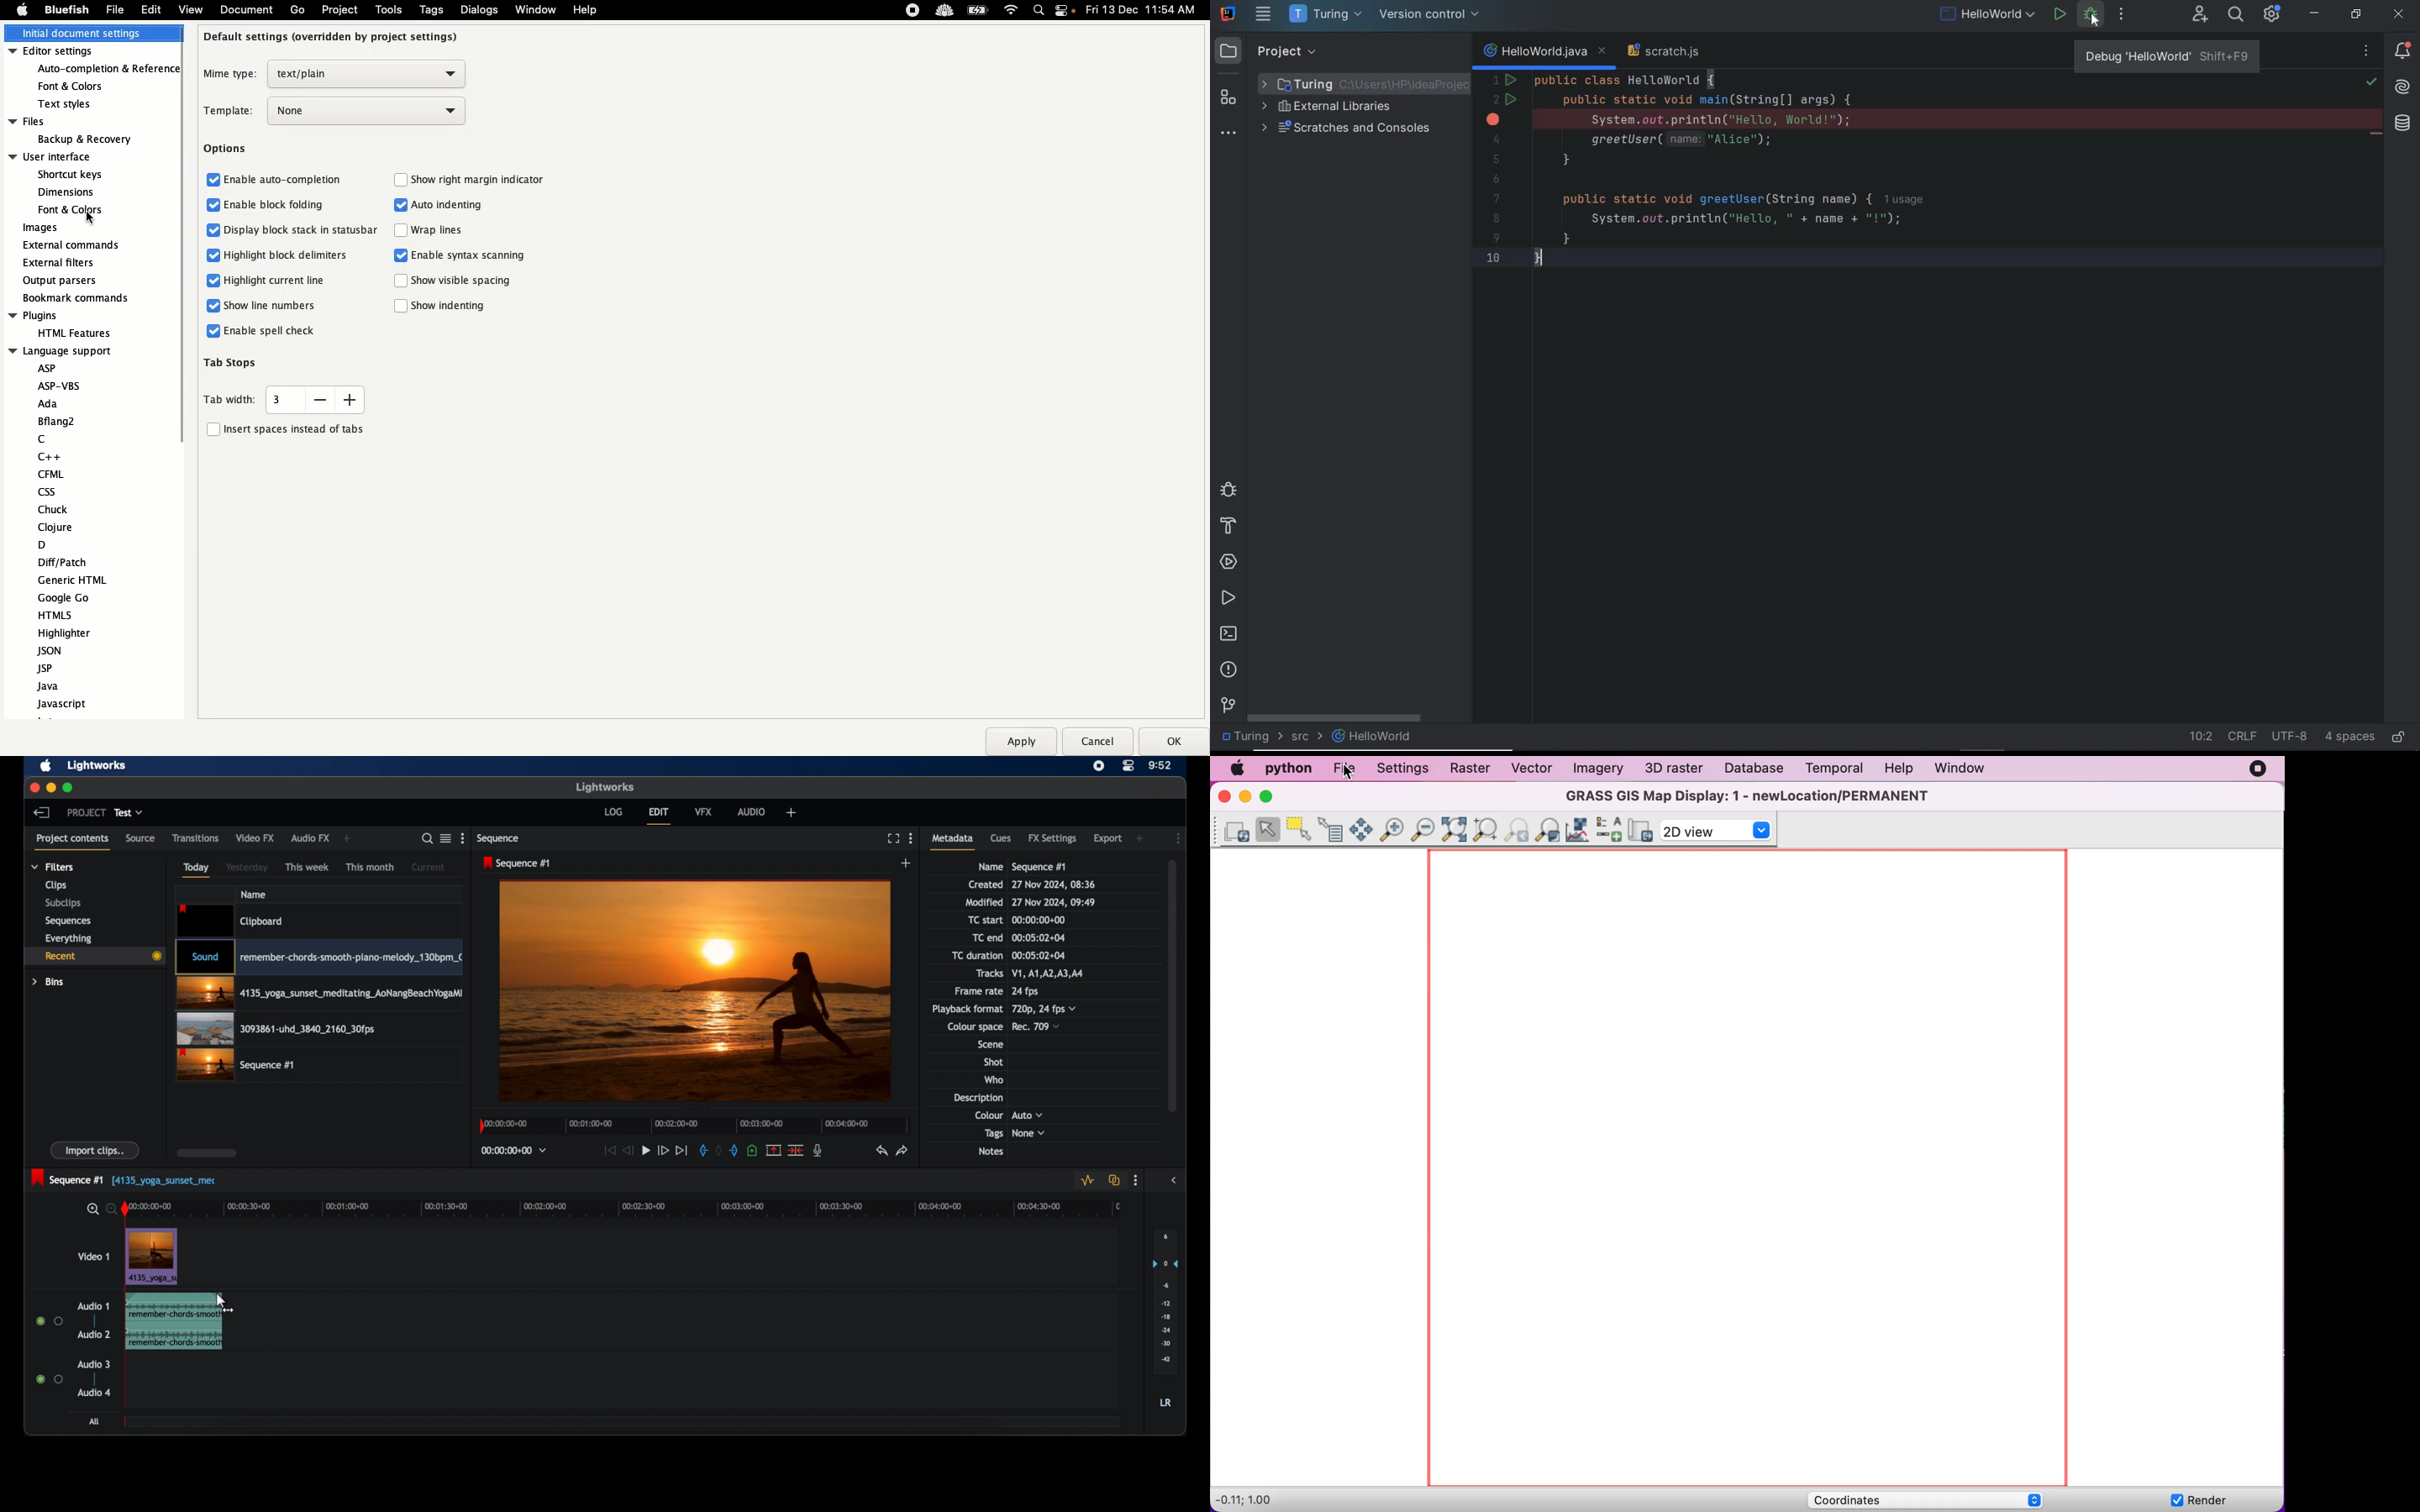 The height and width of the screenshot is (1512, 2436). I want to click on full screen, so click(892, 838).